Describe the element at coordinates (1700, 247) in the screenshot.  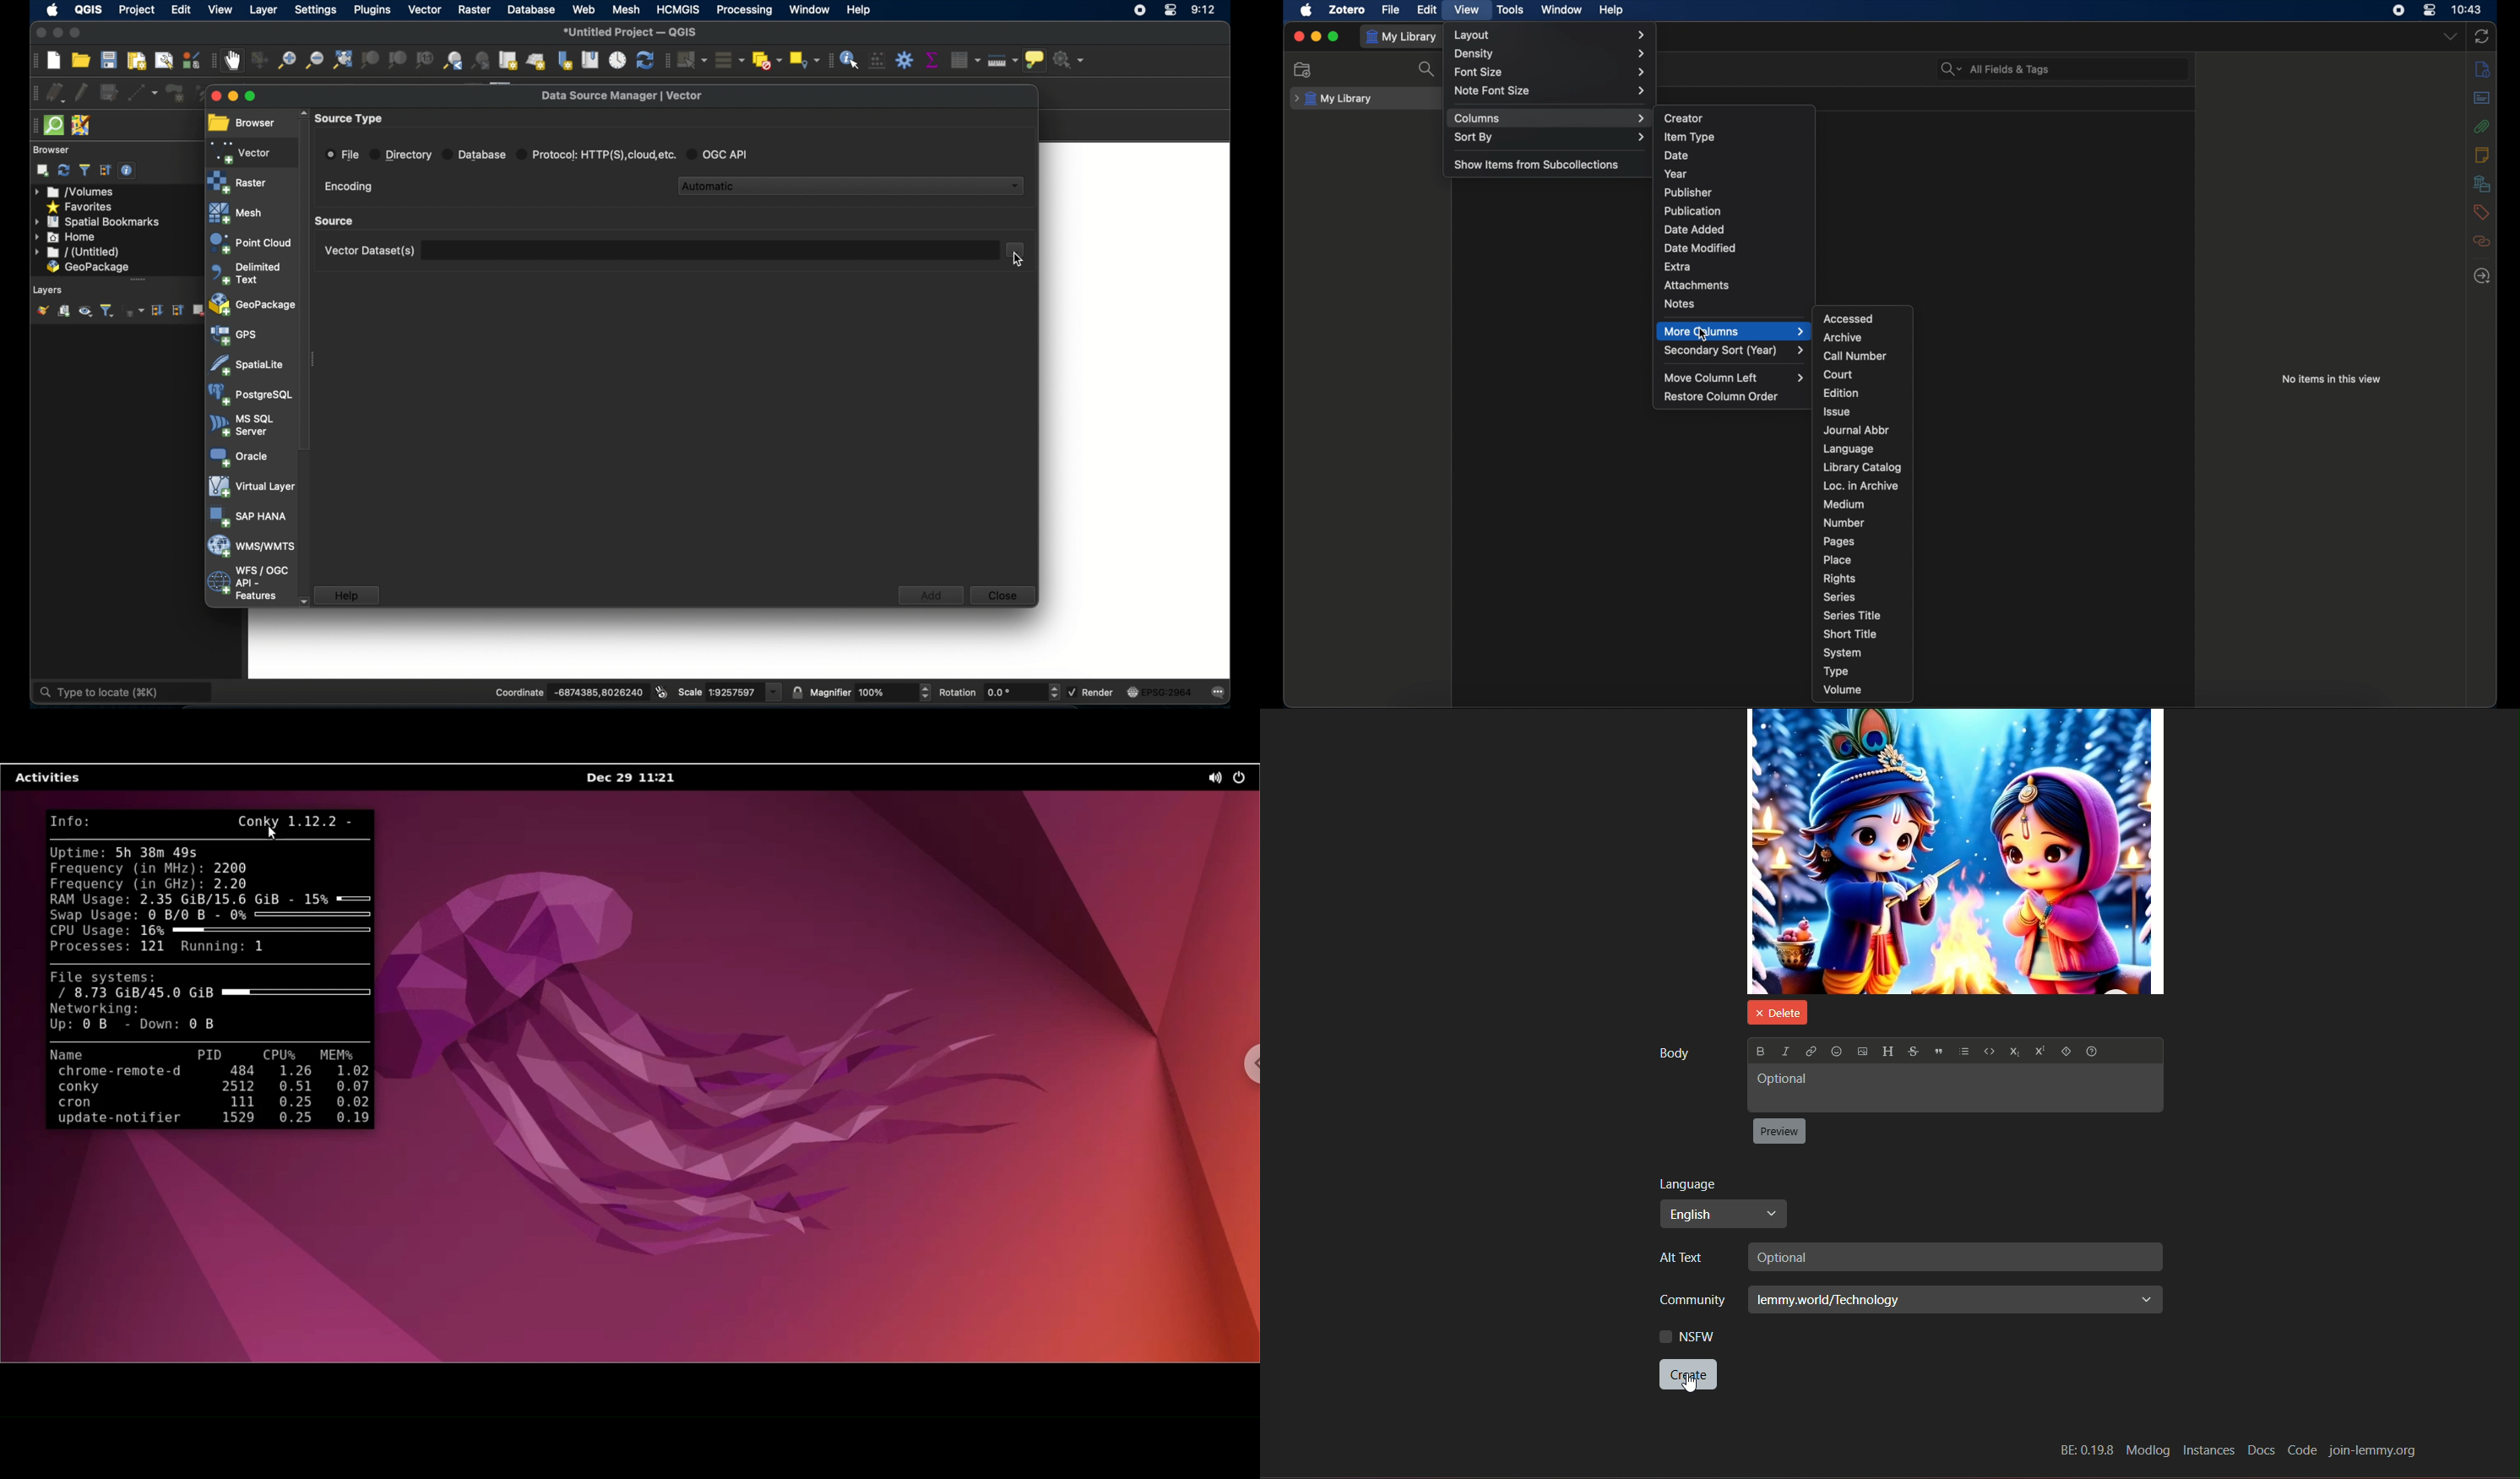
I see `date modified` at that location.